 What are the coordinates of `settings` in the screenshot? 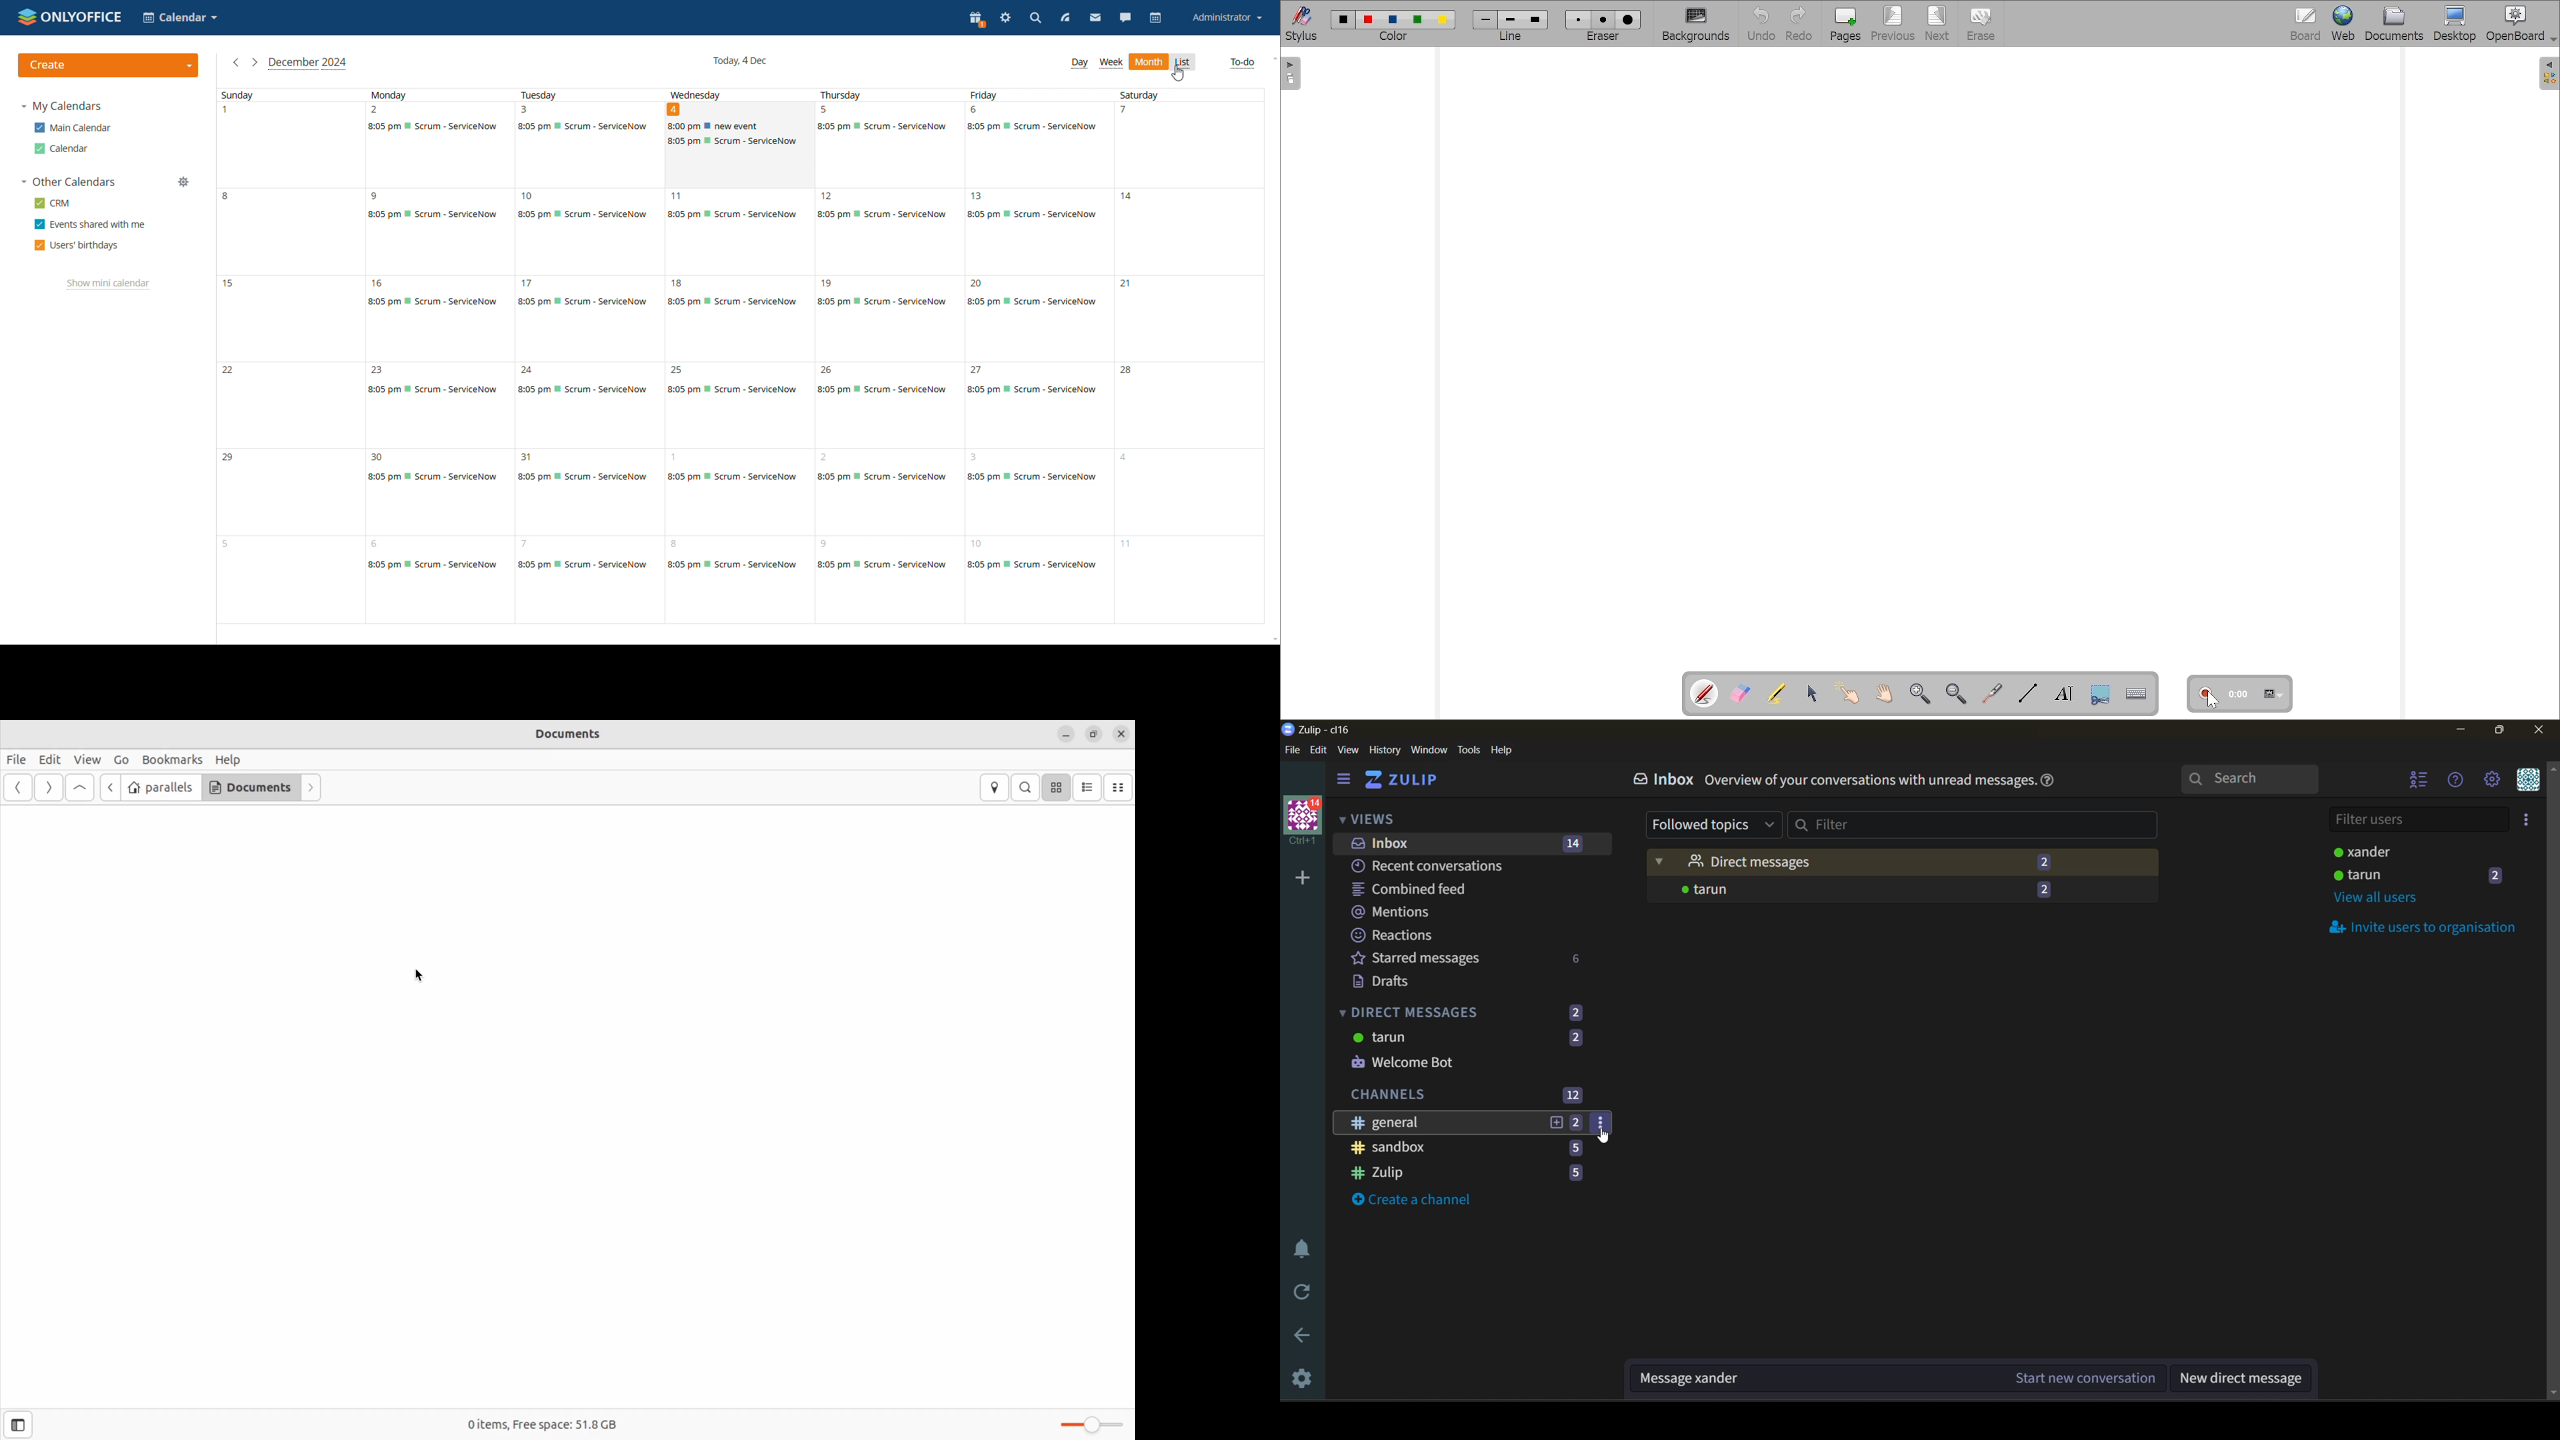 It's located at (1306, 1379).